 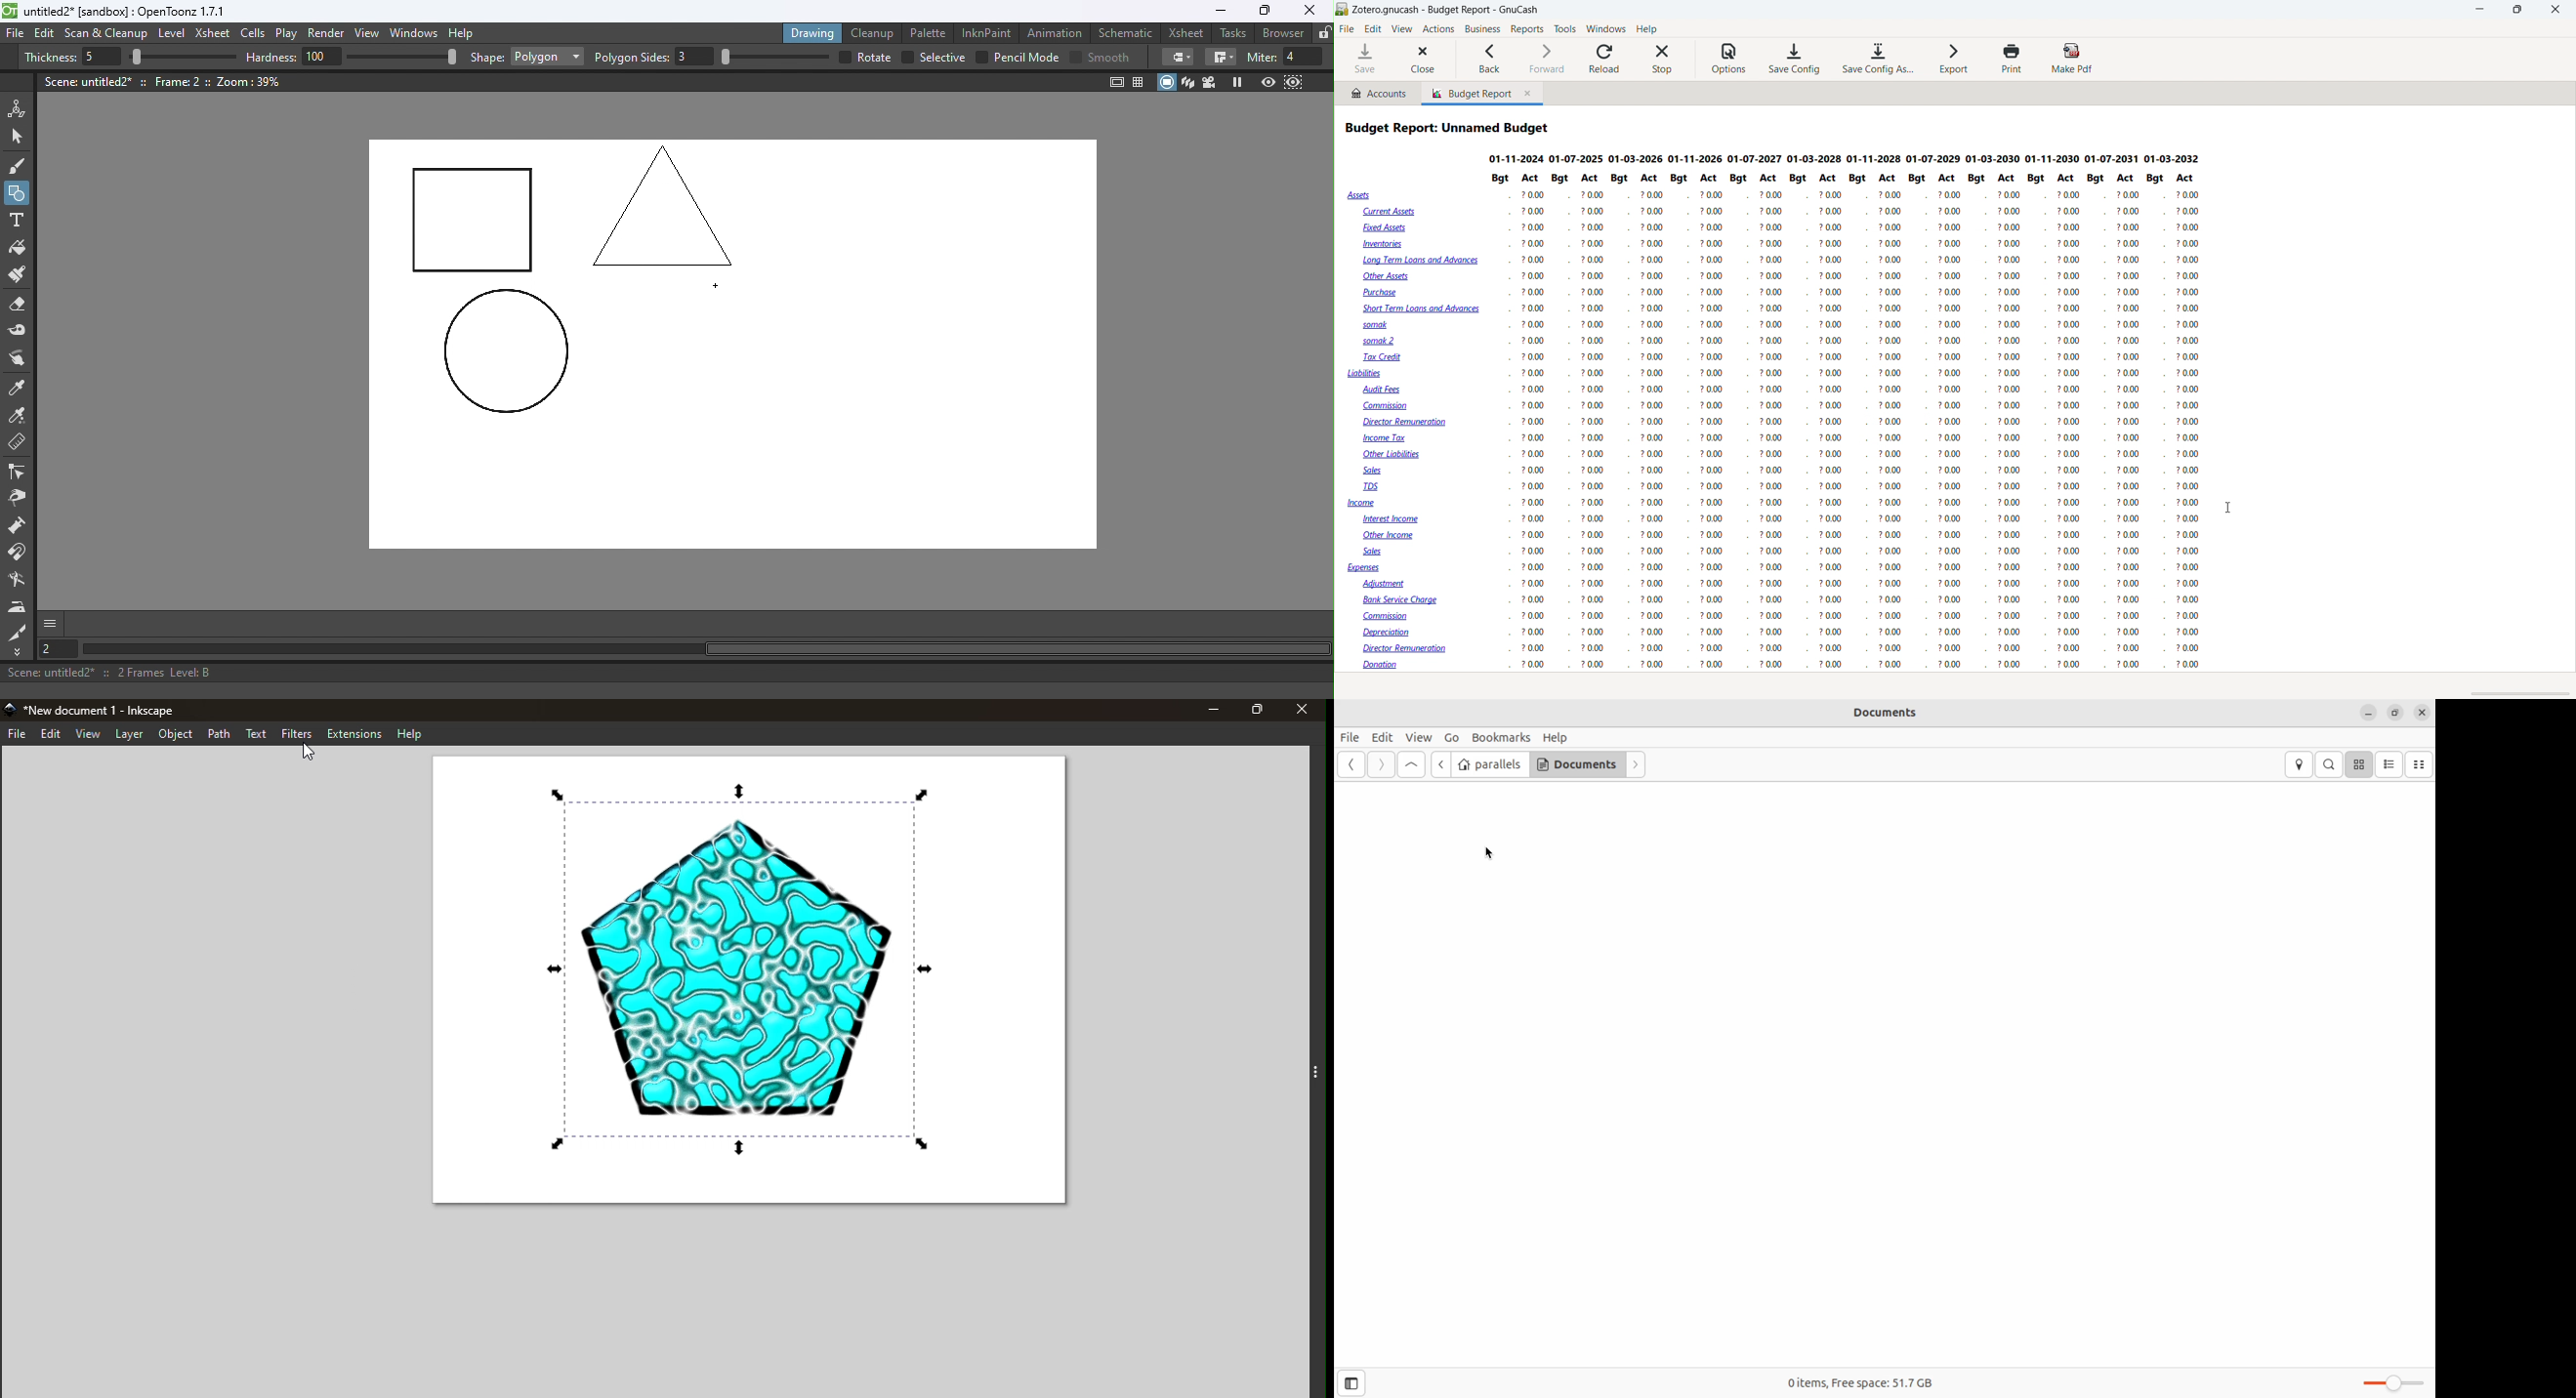 I want to click on Type tool, so click(x=17, y=222).